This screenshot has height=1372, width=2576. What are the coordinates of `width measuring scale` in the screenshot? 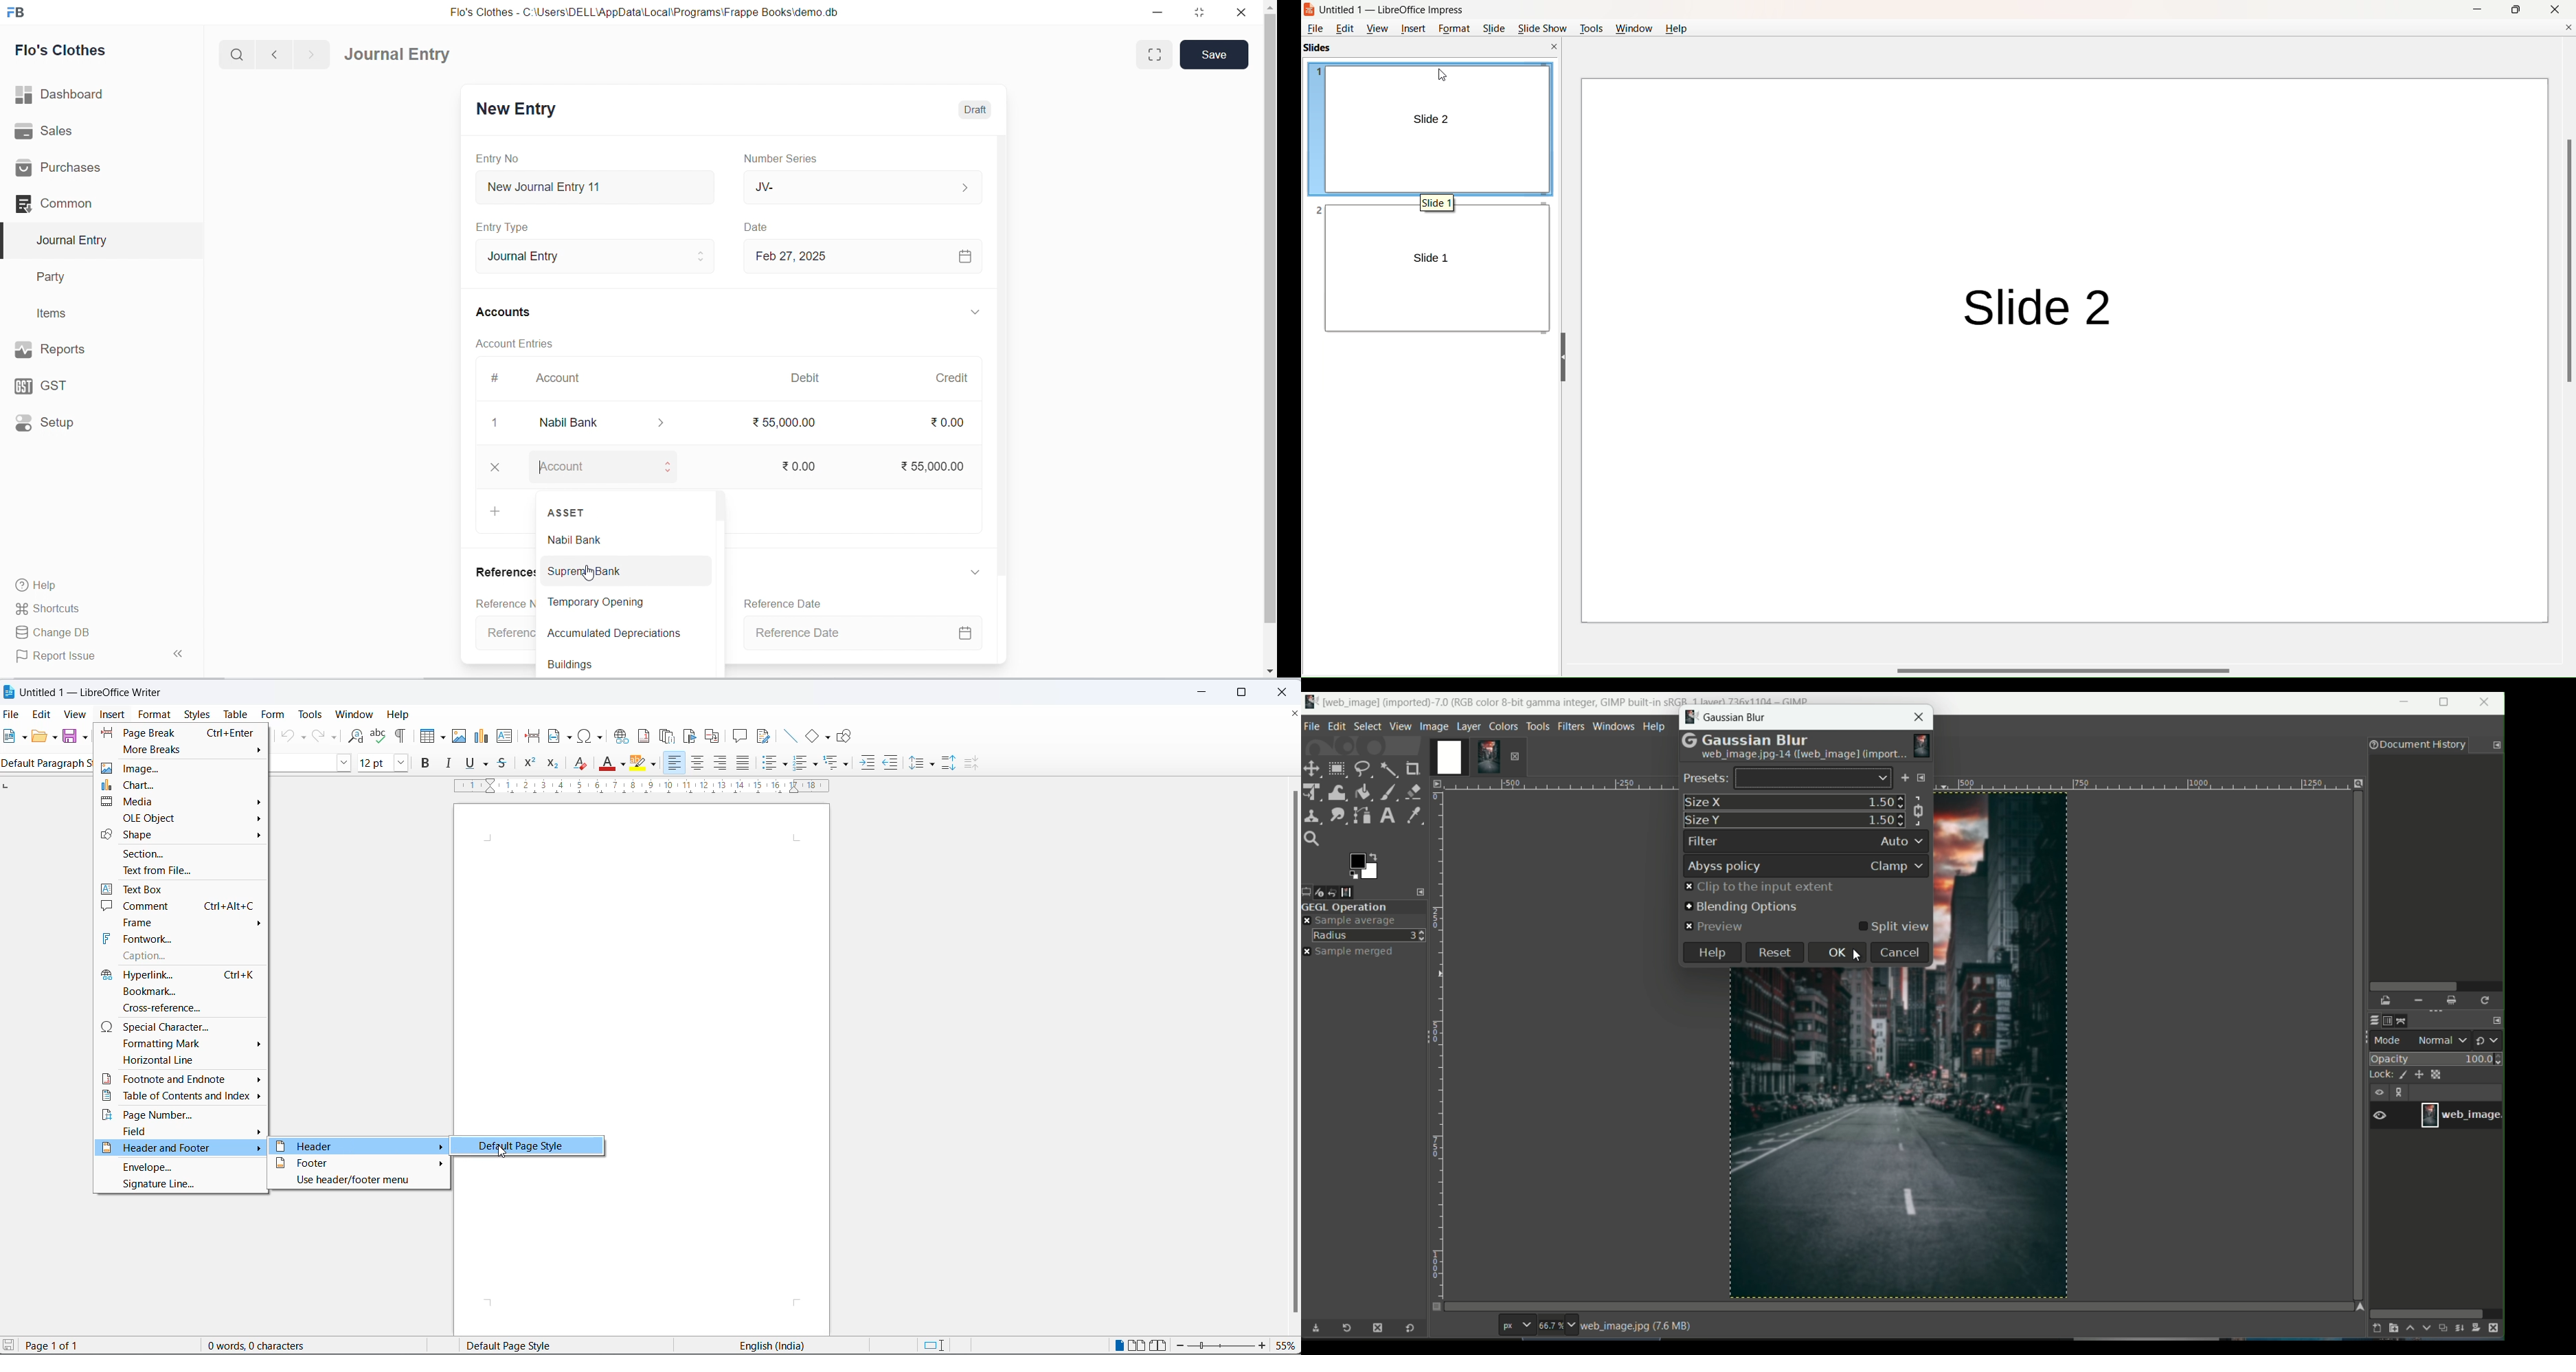 It's located at (1556, 789).